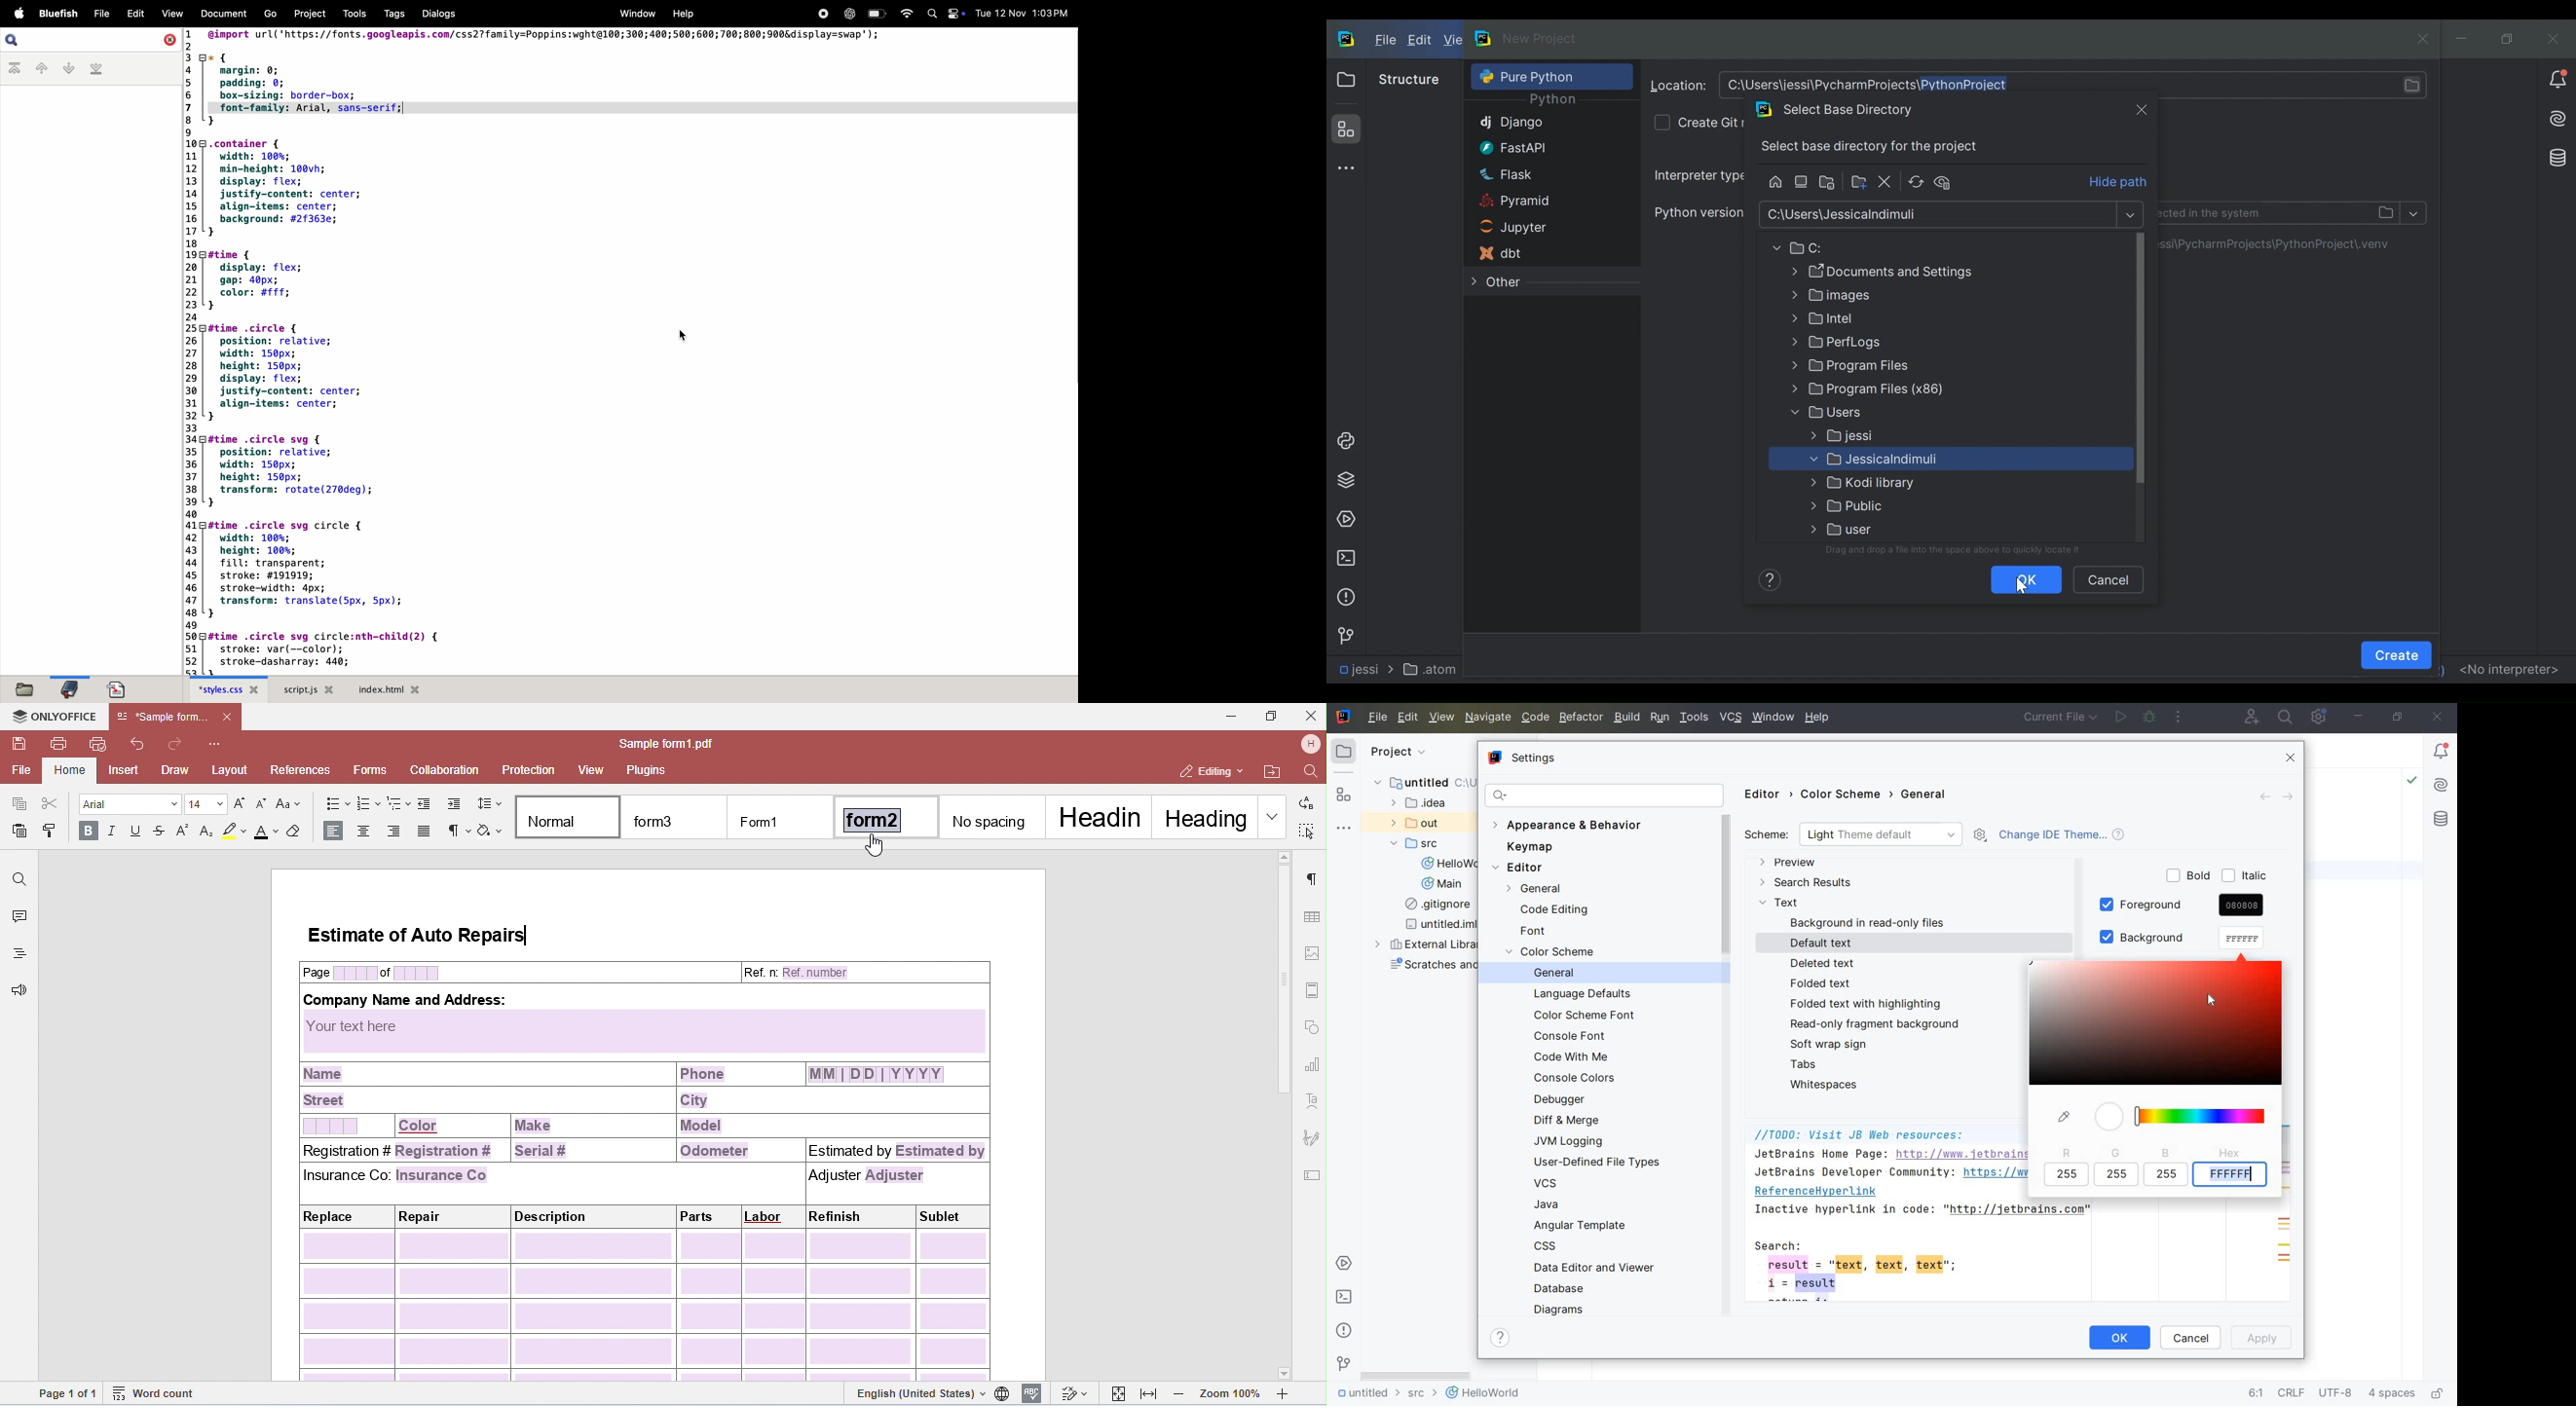 This screenshot has height=1428, width=2576. What do you see at coordinates (1695, 718) in the screenshot?
I see `TOOLS` at bounding box center [1695, 718].